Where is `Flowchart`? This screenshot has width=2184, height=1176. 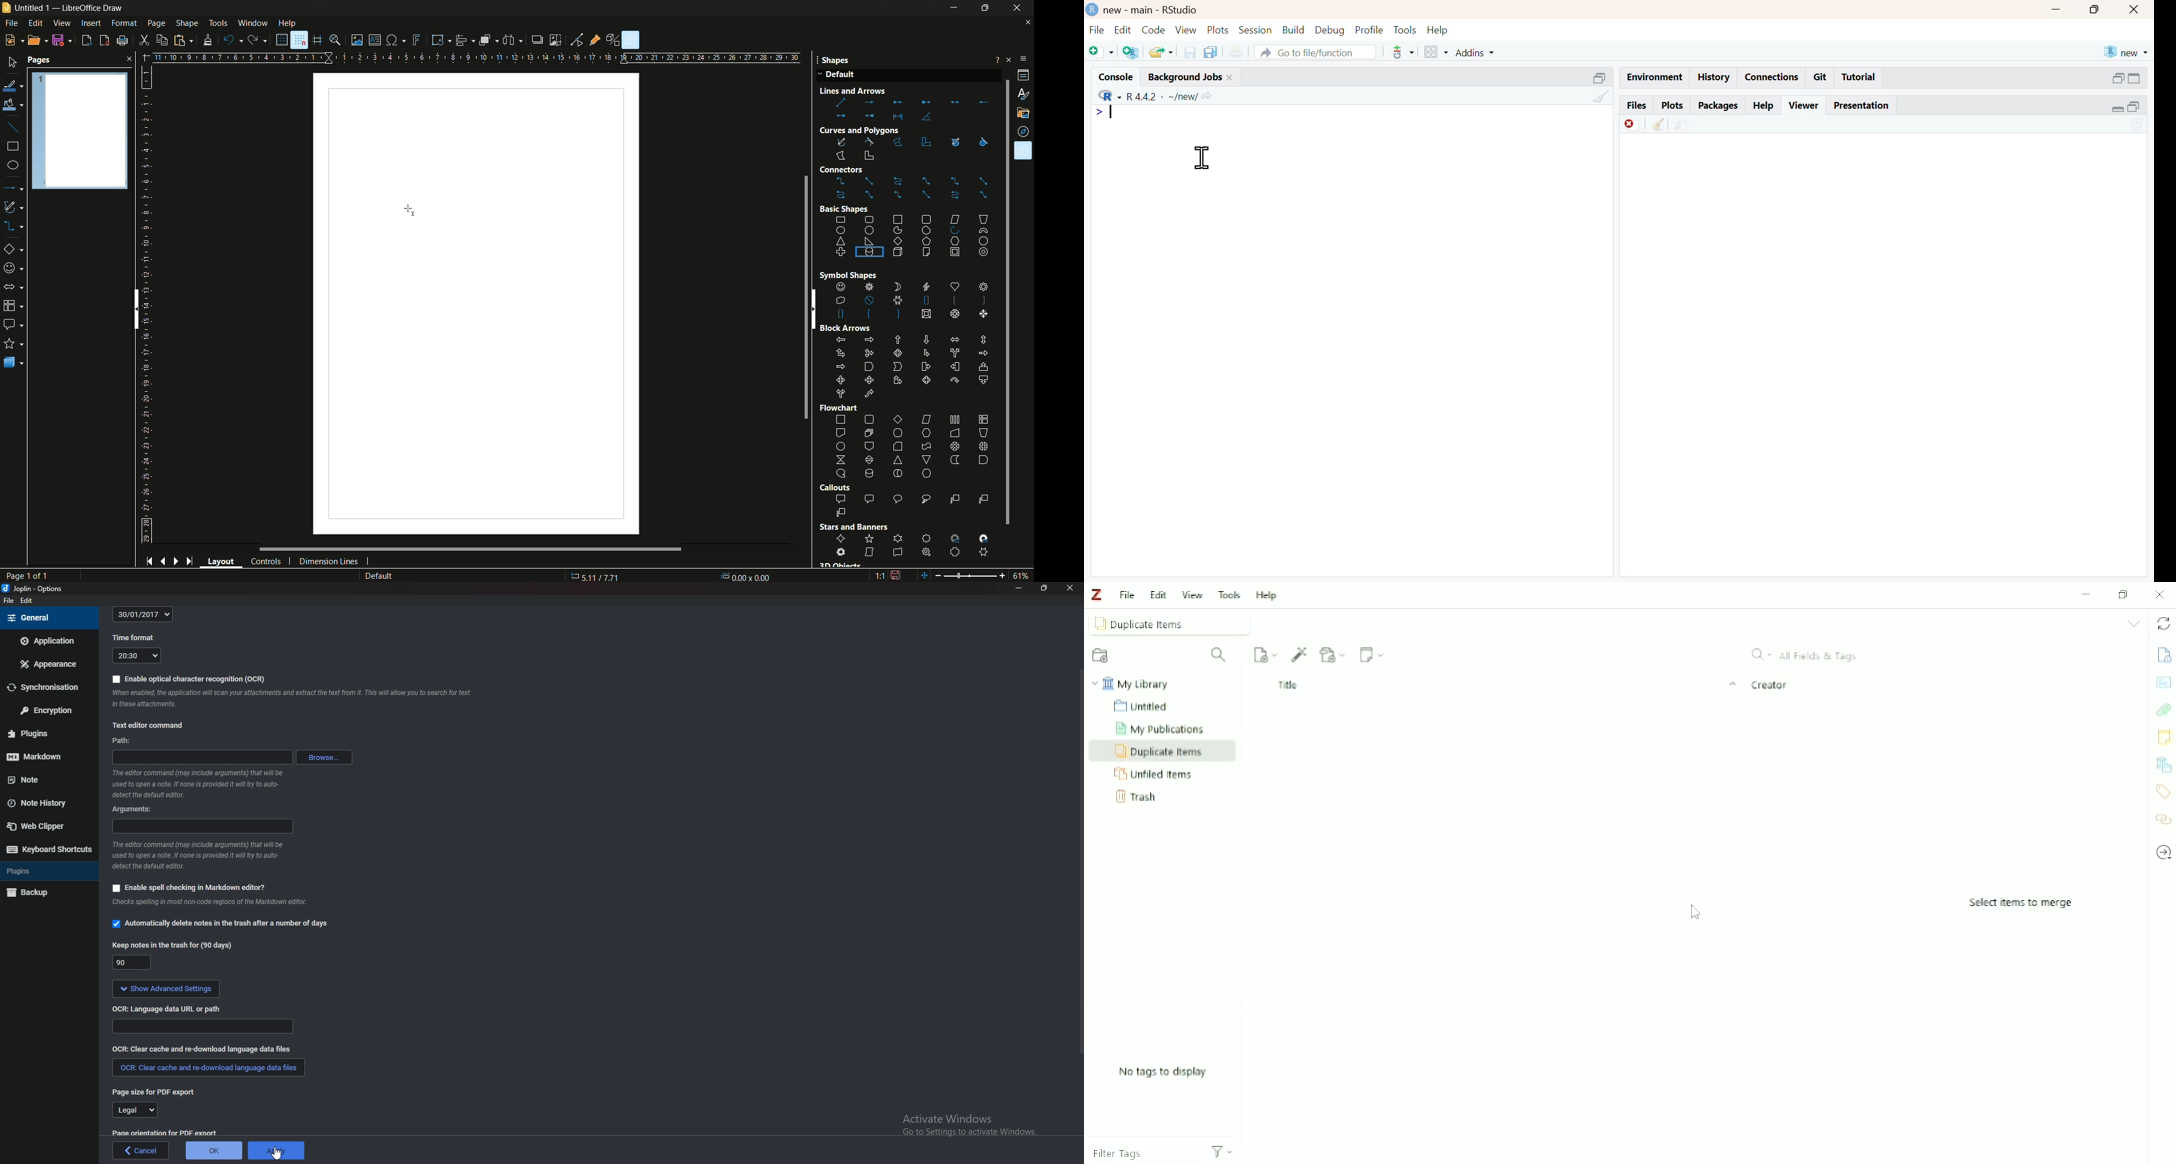 Flowchart is located at coordinates (841, 408).